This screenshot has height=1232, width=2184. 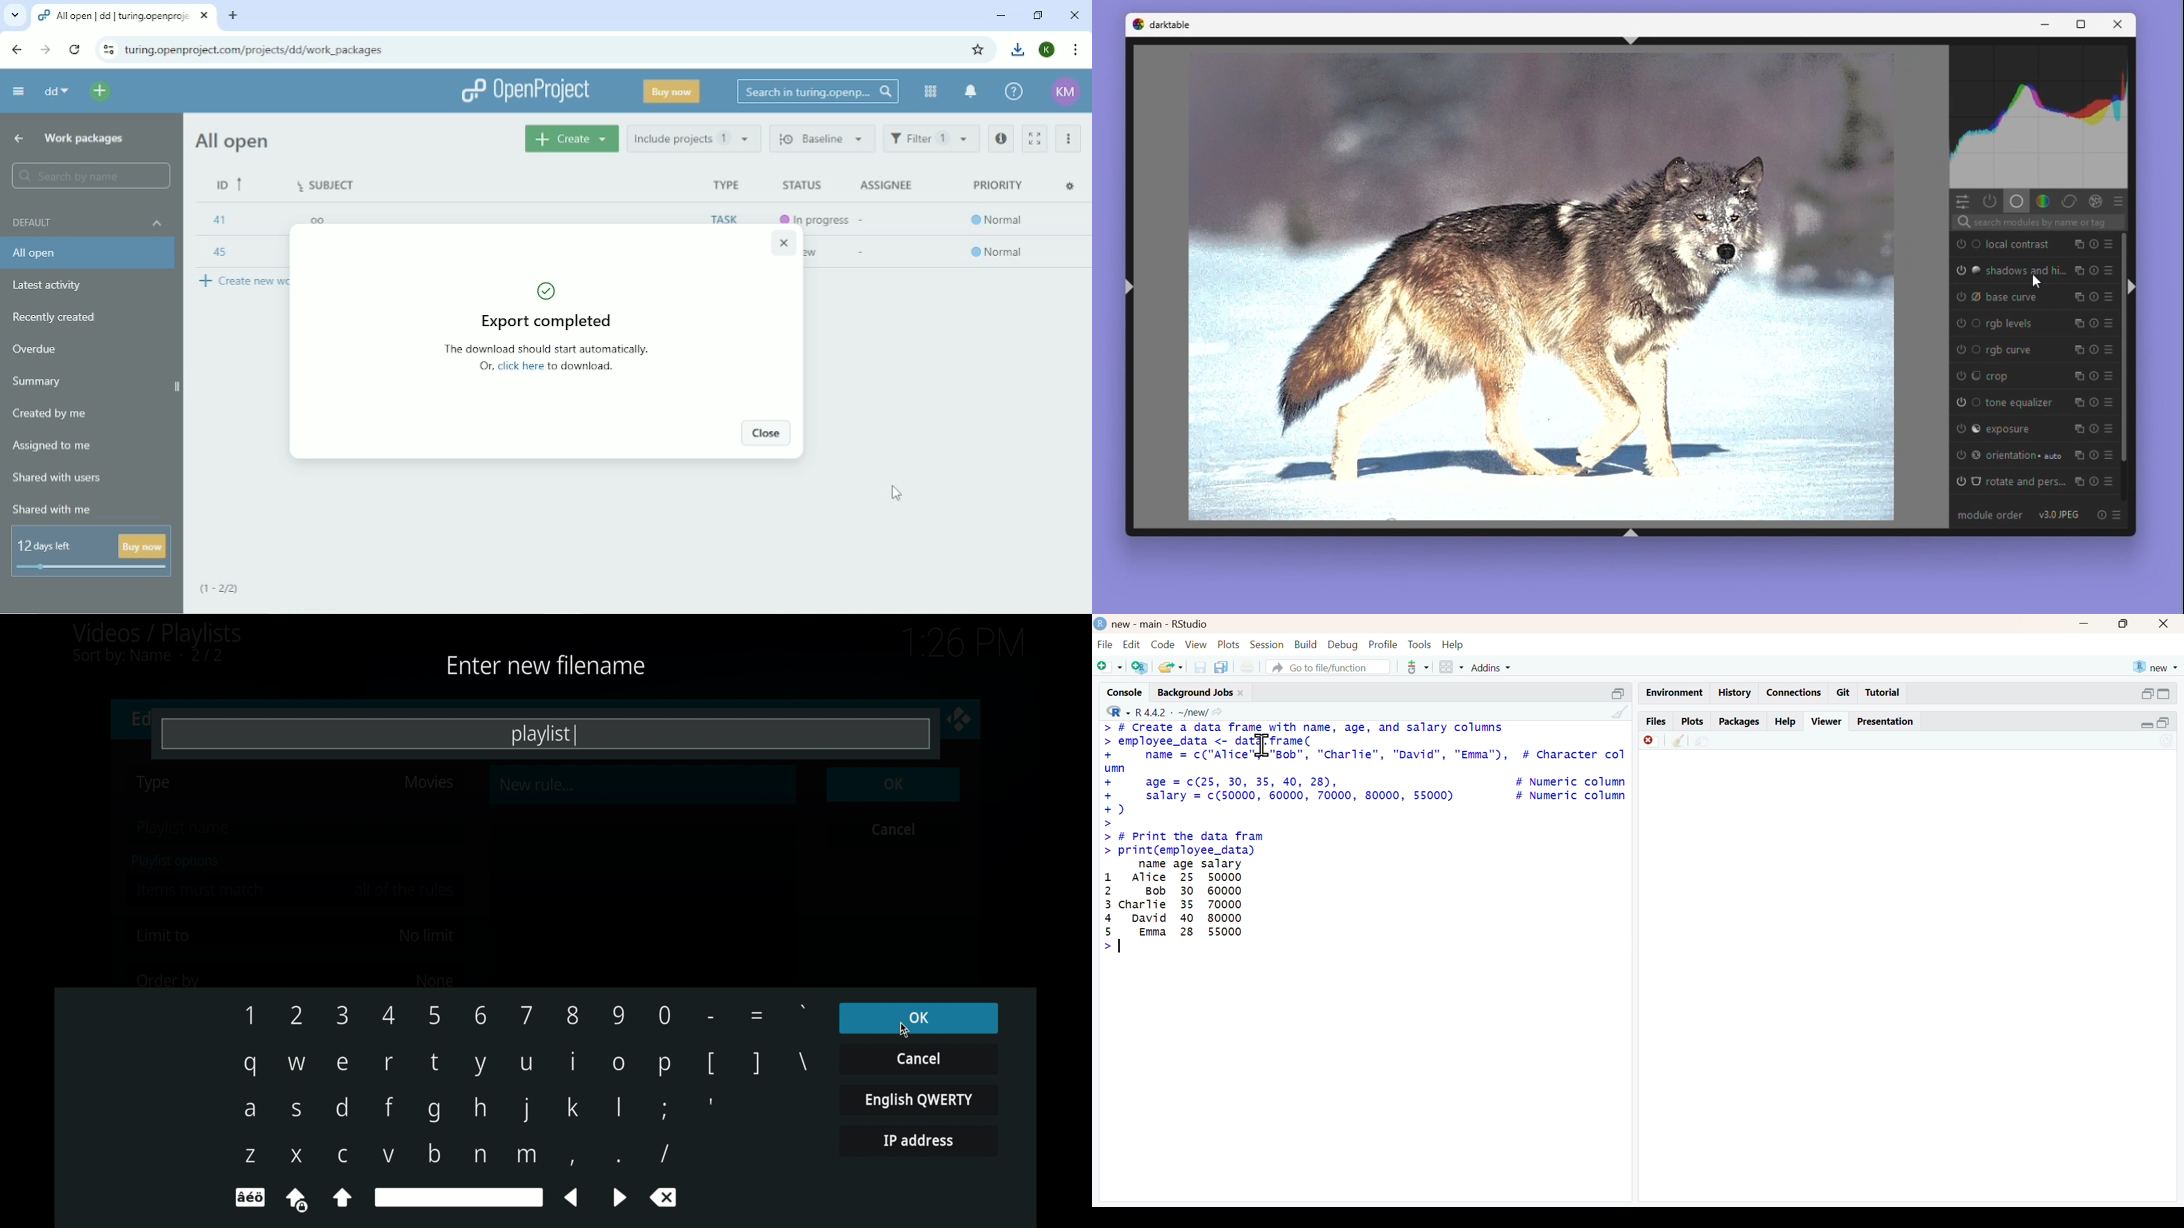 I want to click on Create, so click(x=572, y=138).